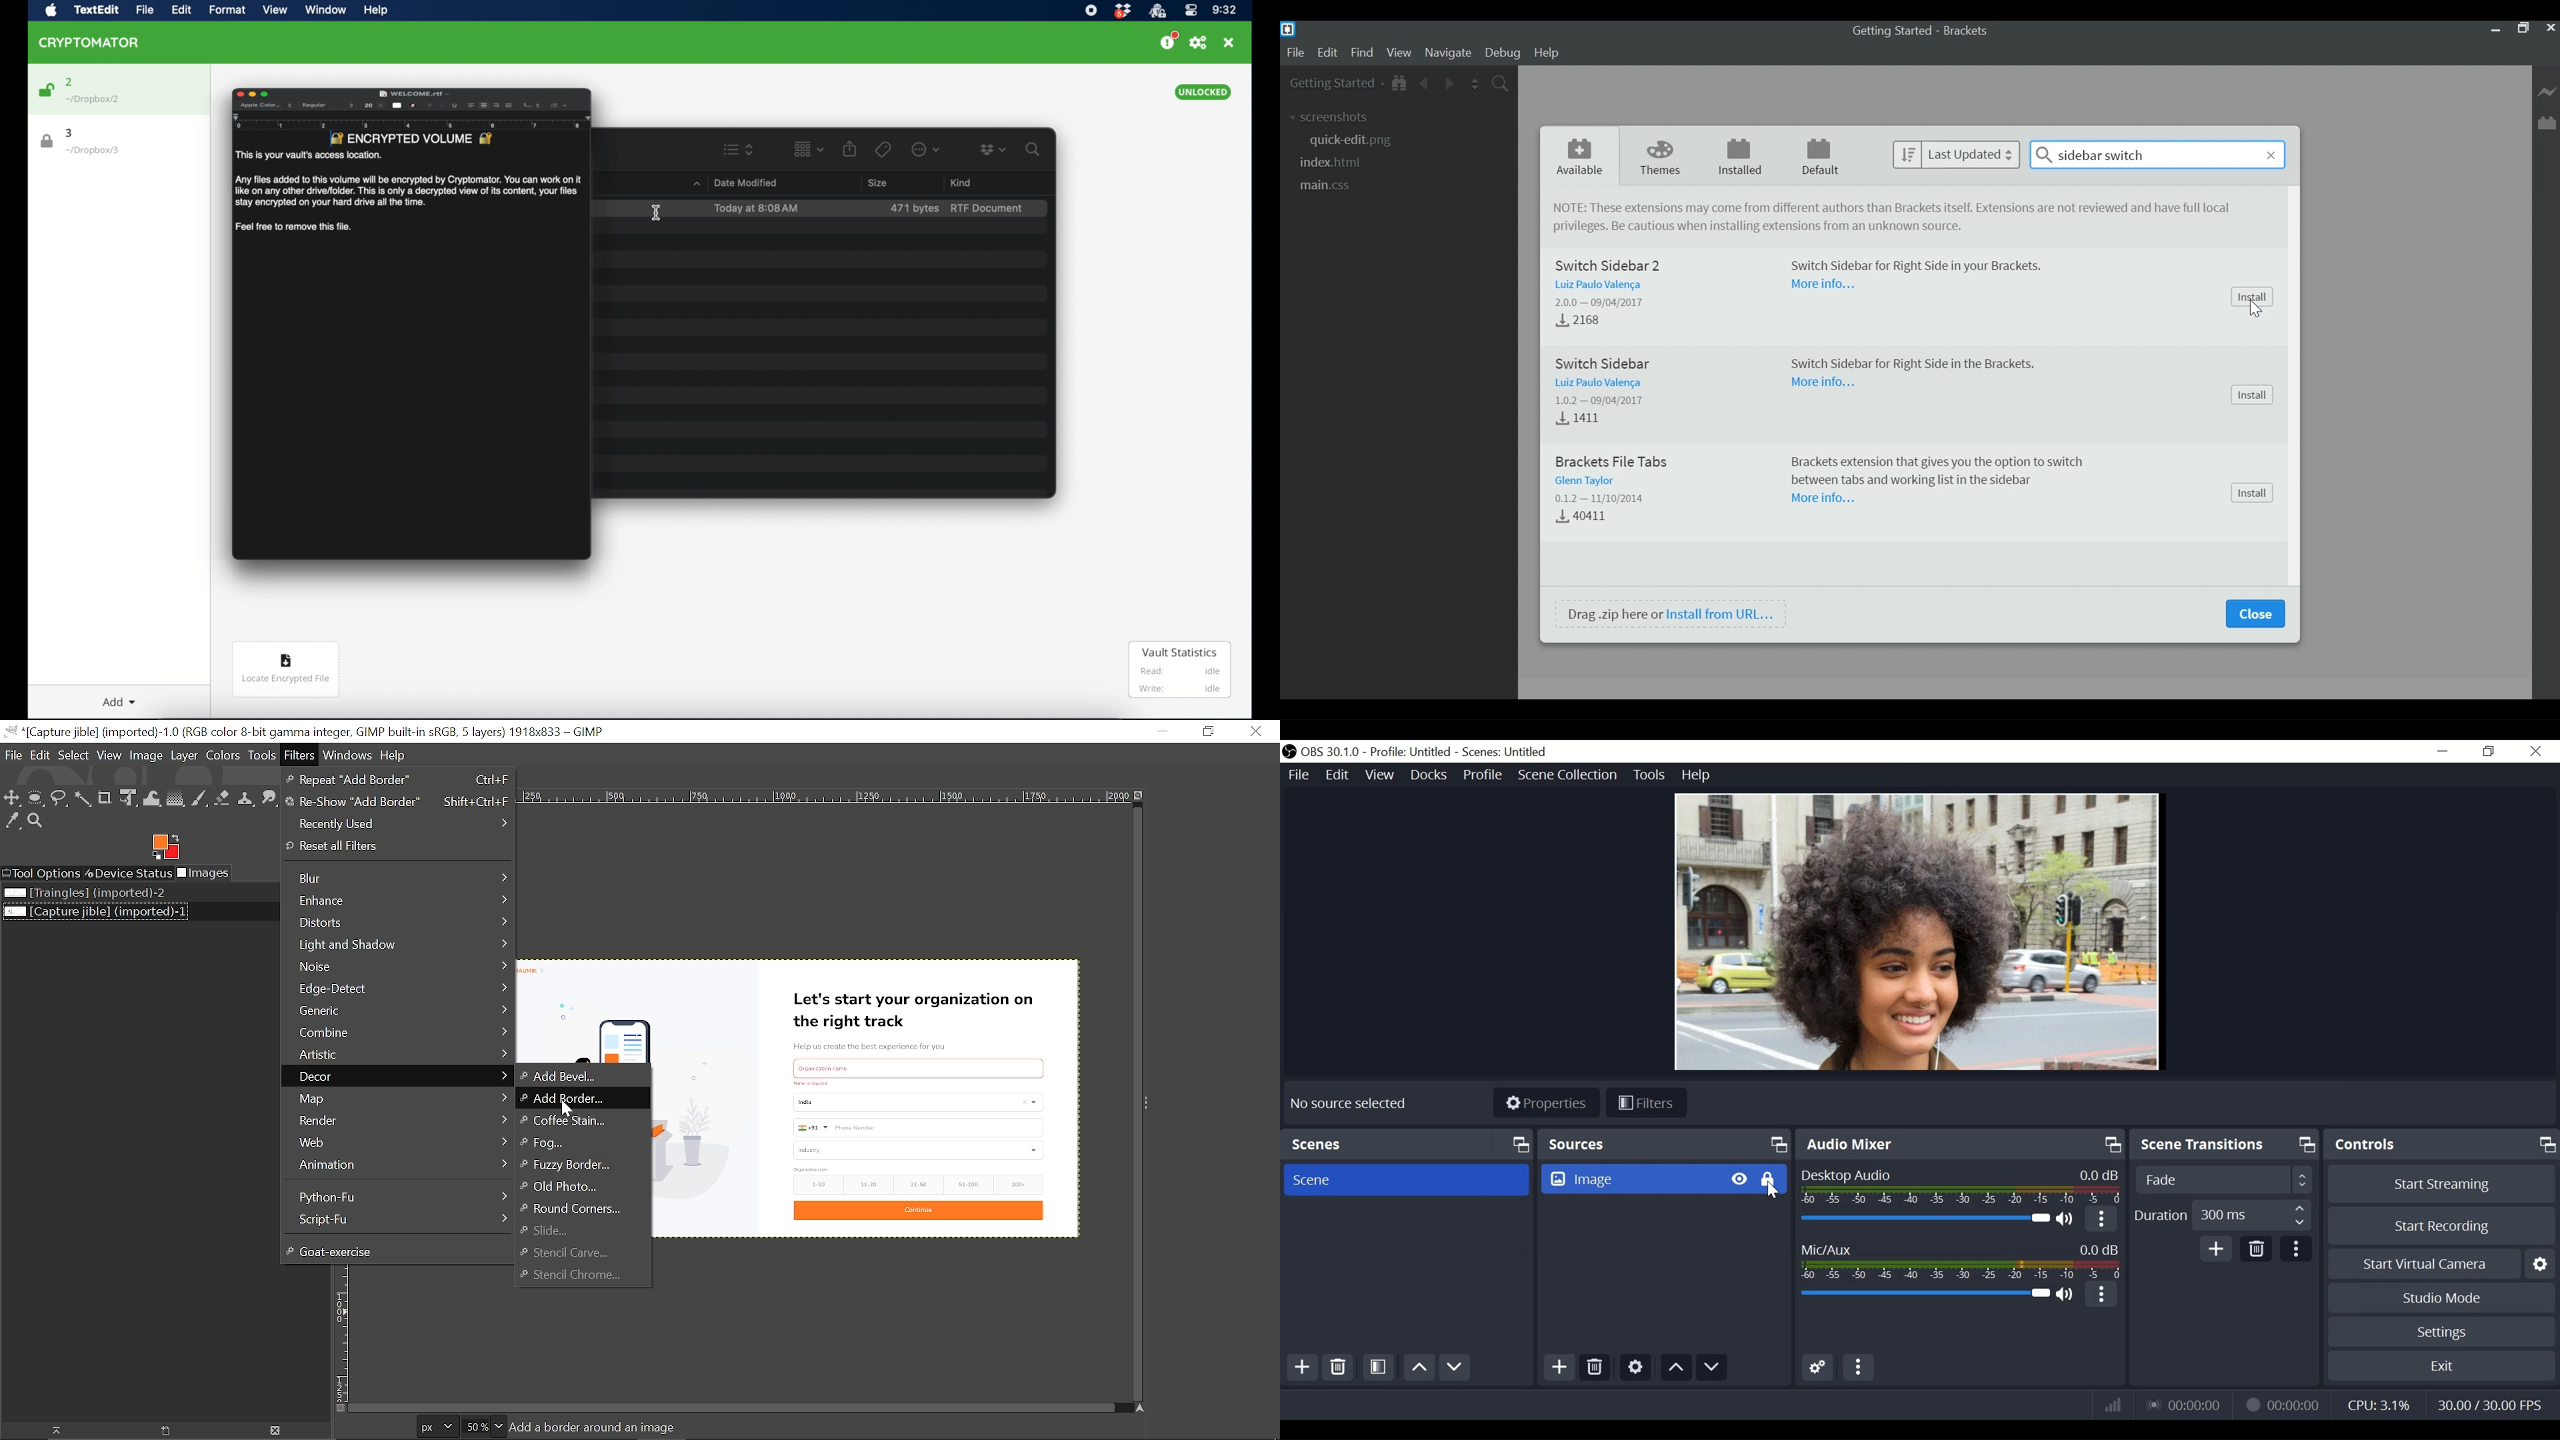  Describe the element at coordinates (2539, 750) in the screenshot. I see `Close` at that location.